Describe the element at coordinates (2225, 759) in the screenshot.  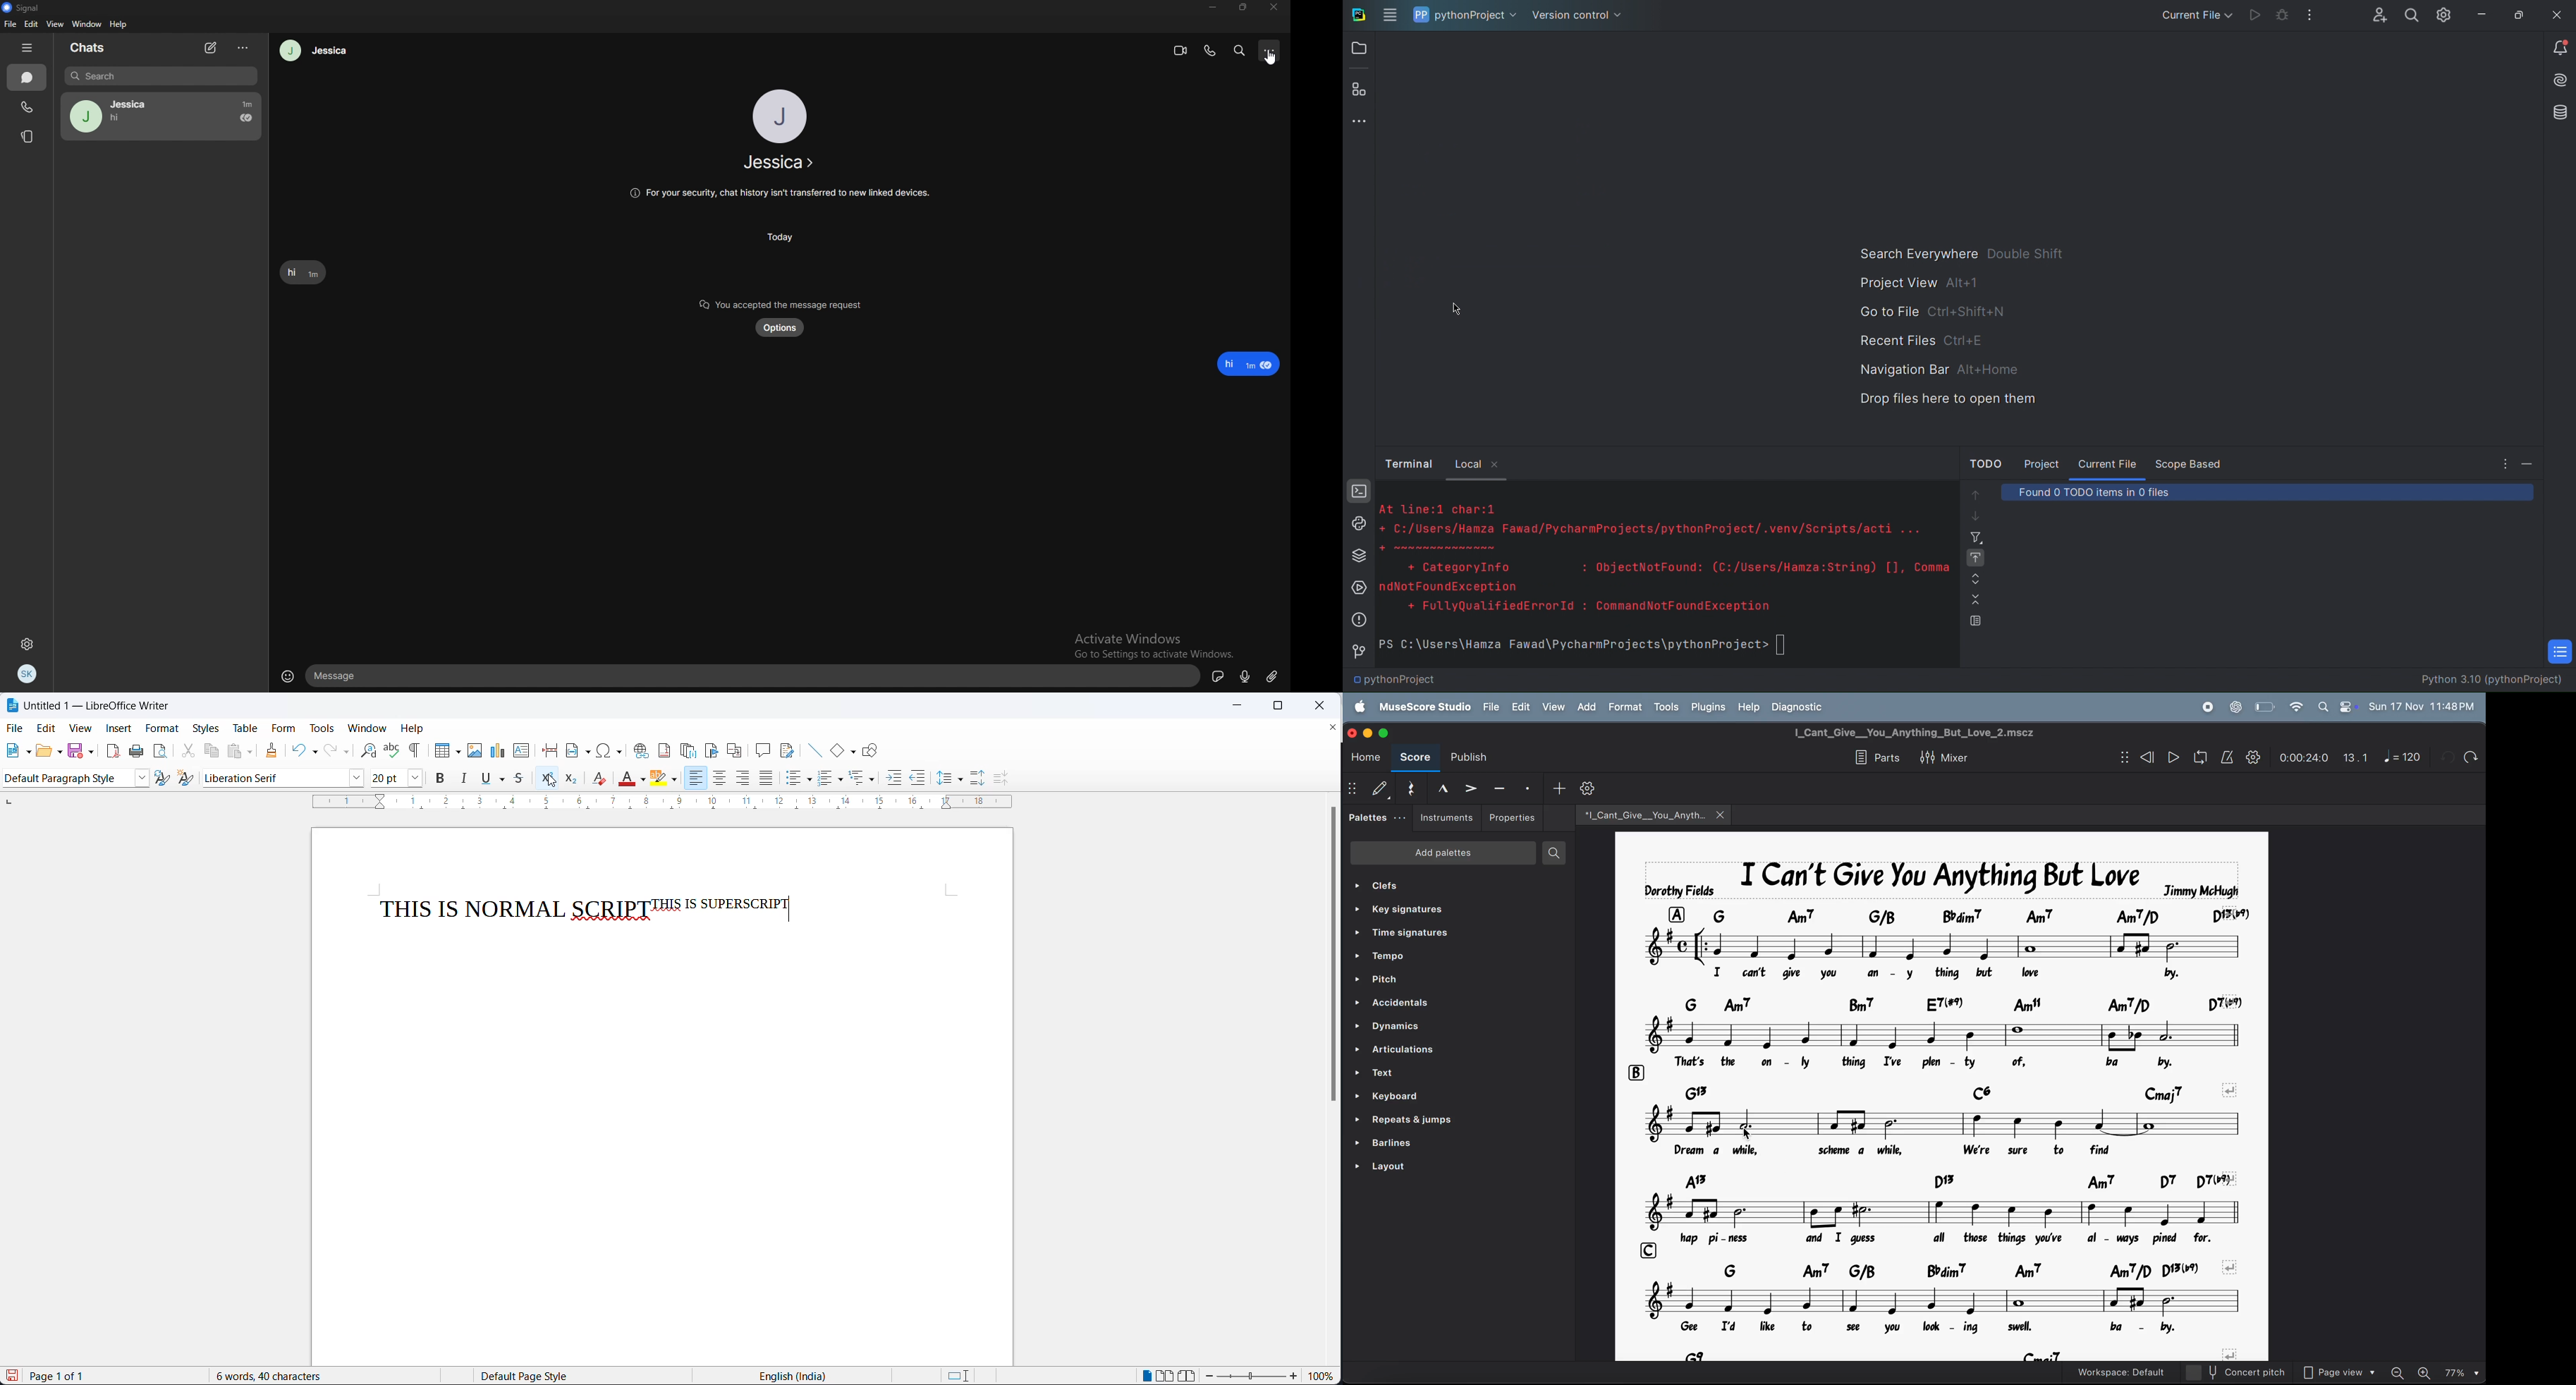
I see `metronome` at that location.